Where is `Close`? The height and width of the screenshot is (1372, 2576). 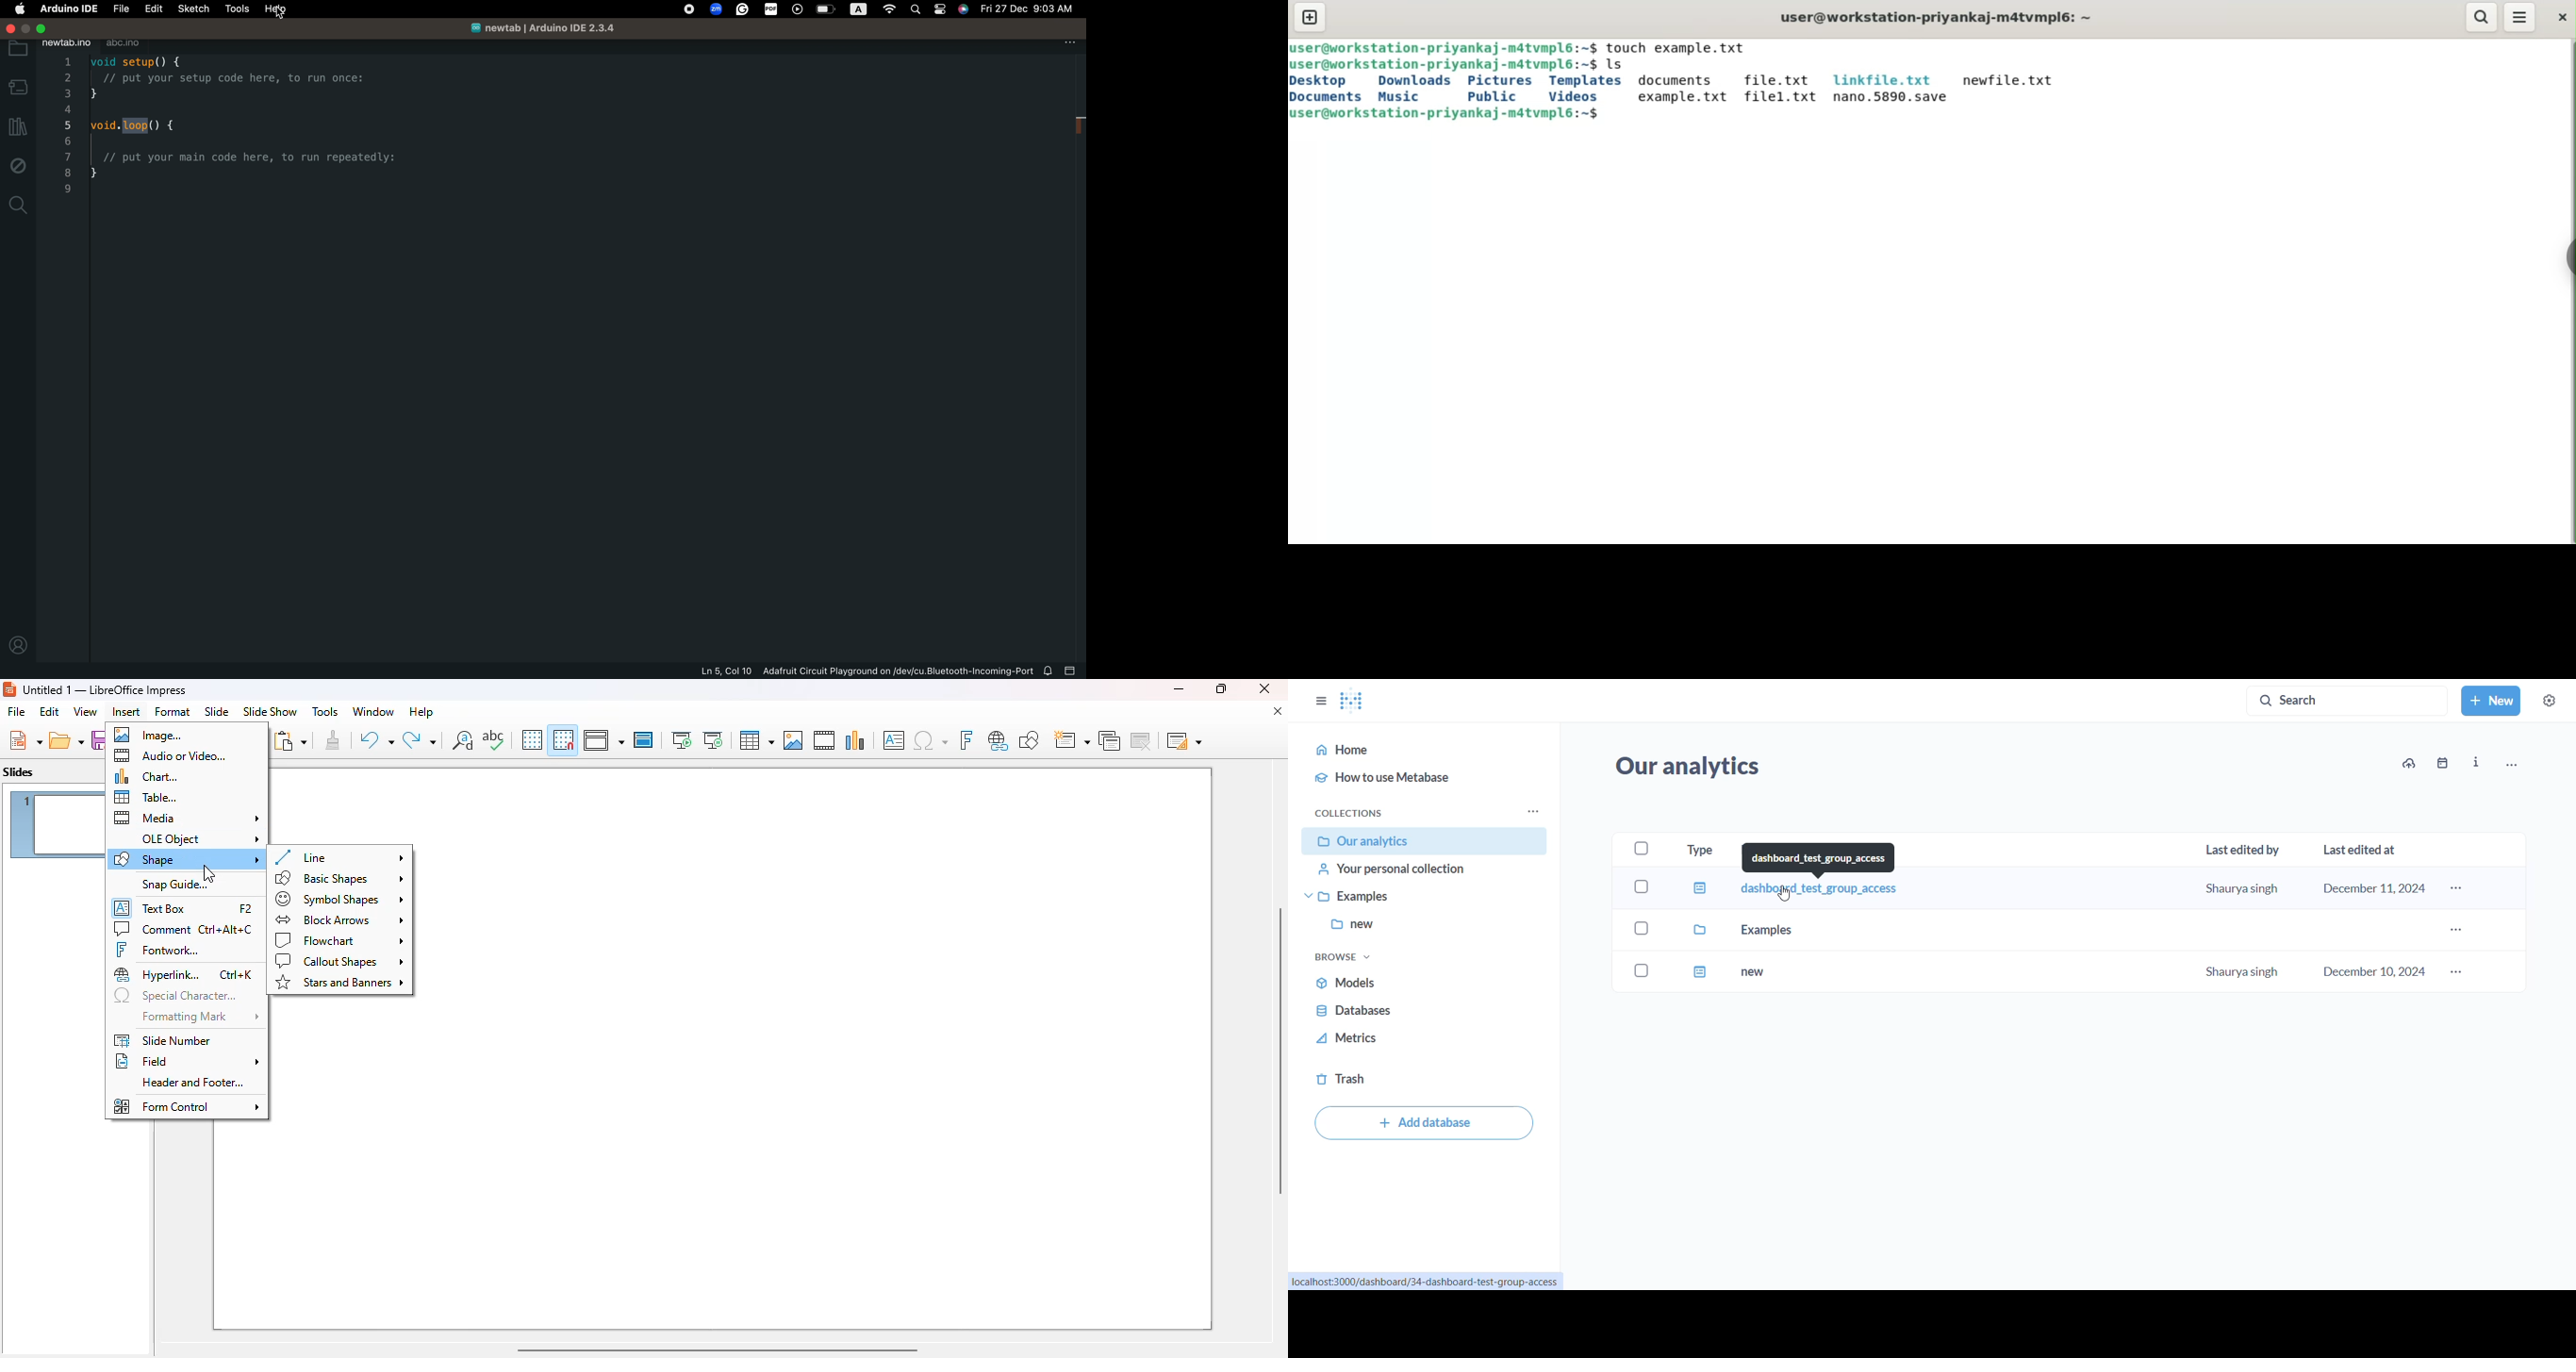
Close is located at coordinates (46, 27).